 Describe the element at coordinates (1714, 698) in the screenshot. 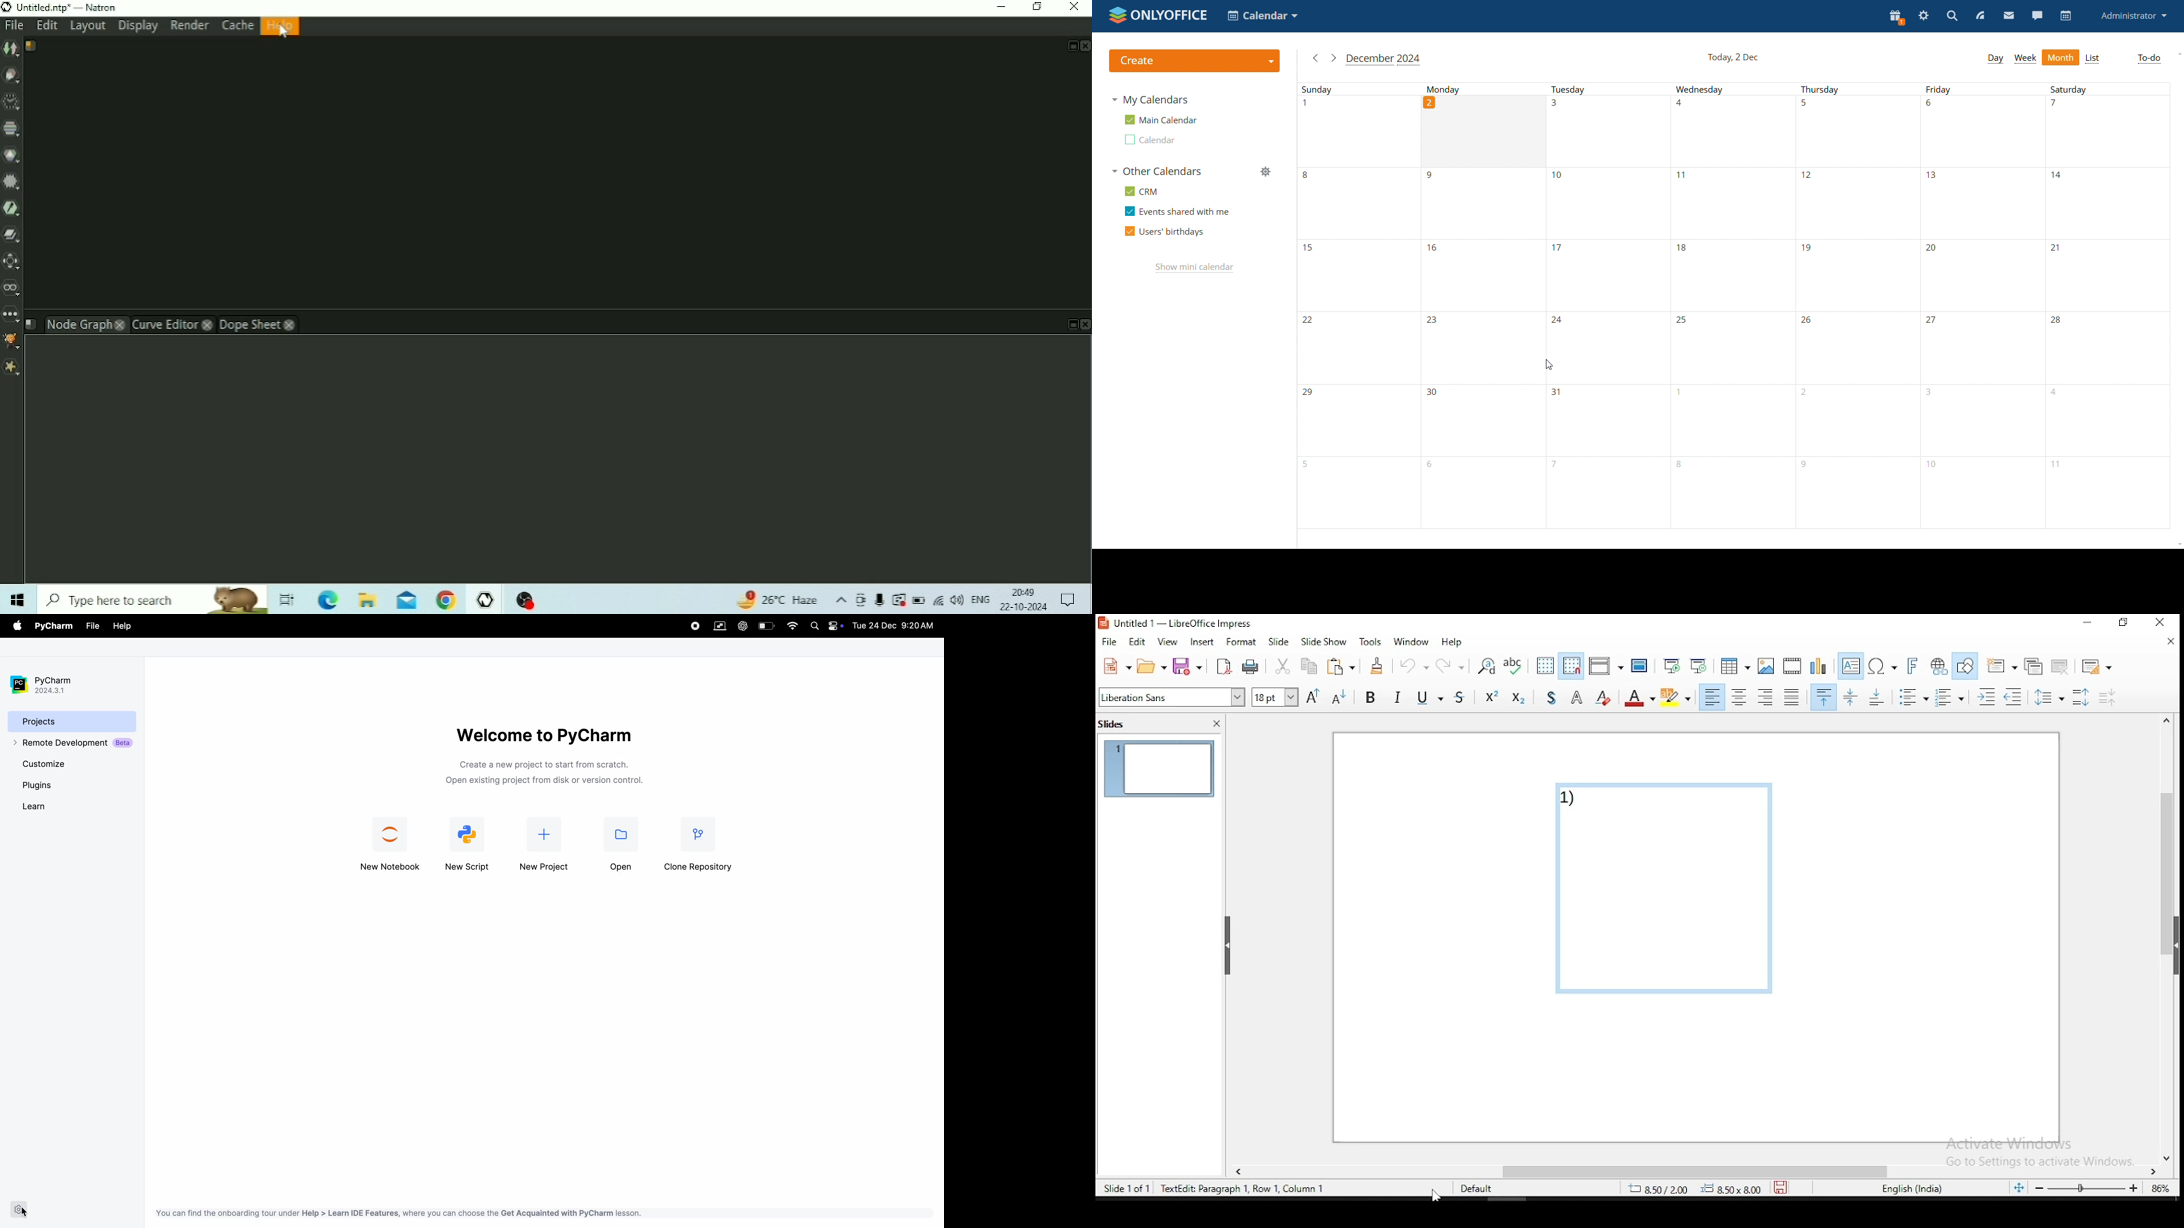

I see `align left` at that location.